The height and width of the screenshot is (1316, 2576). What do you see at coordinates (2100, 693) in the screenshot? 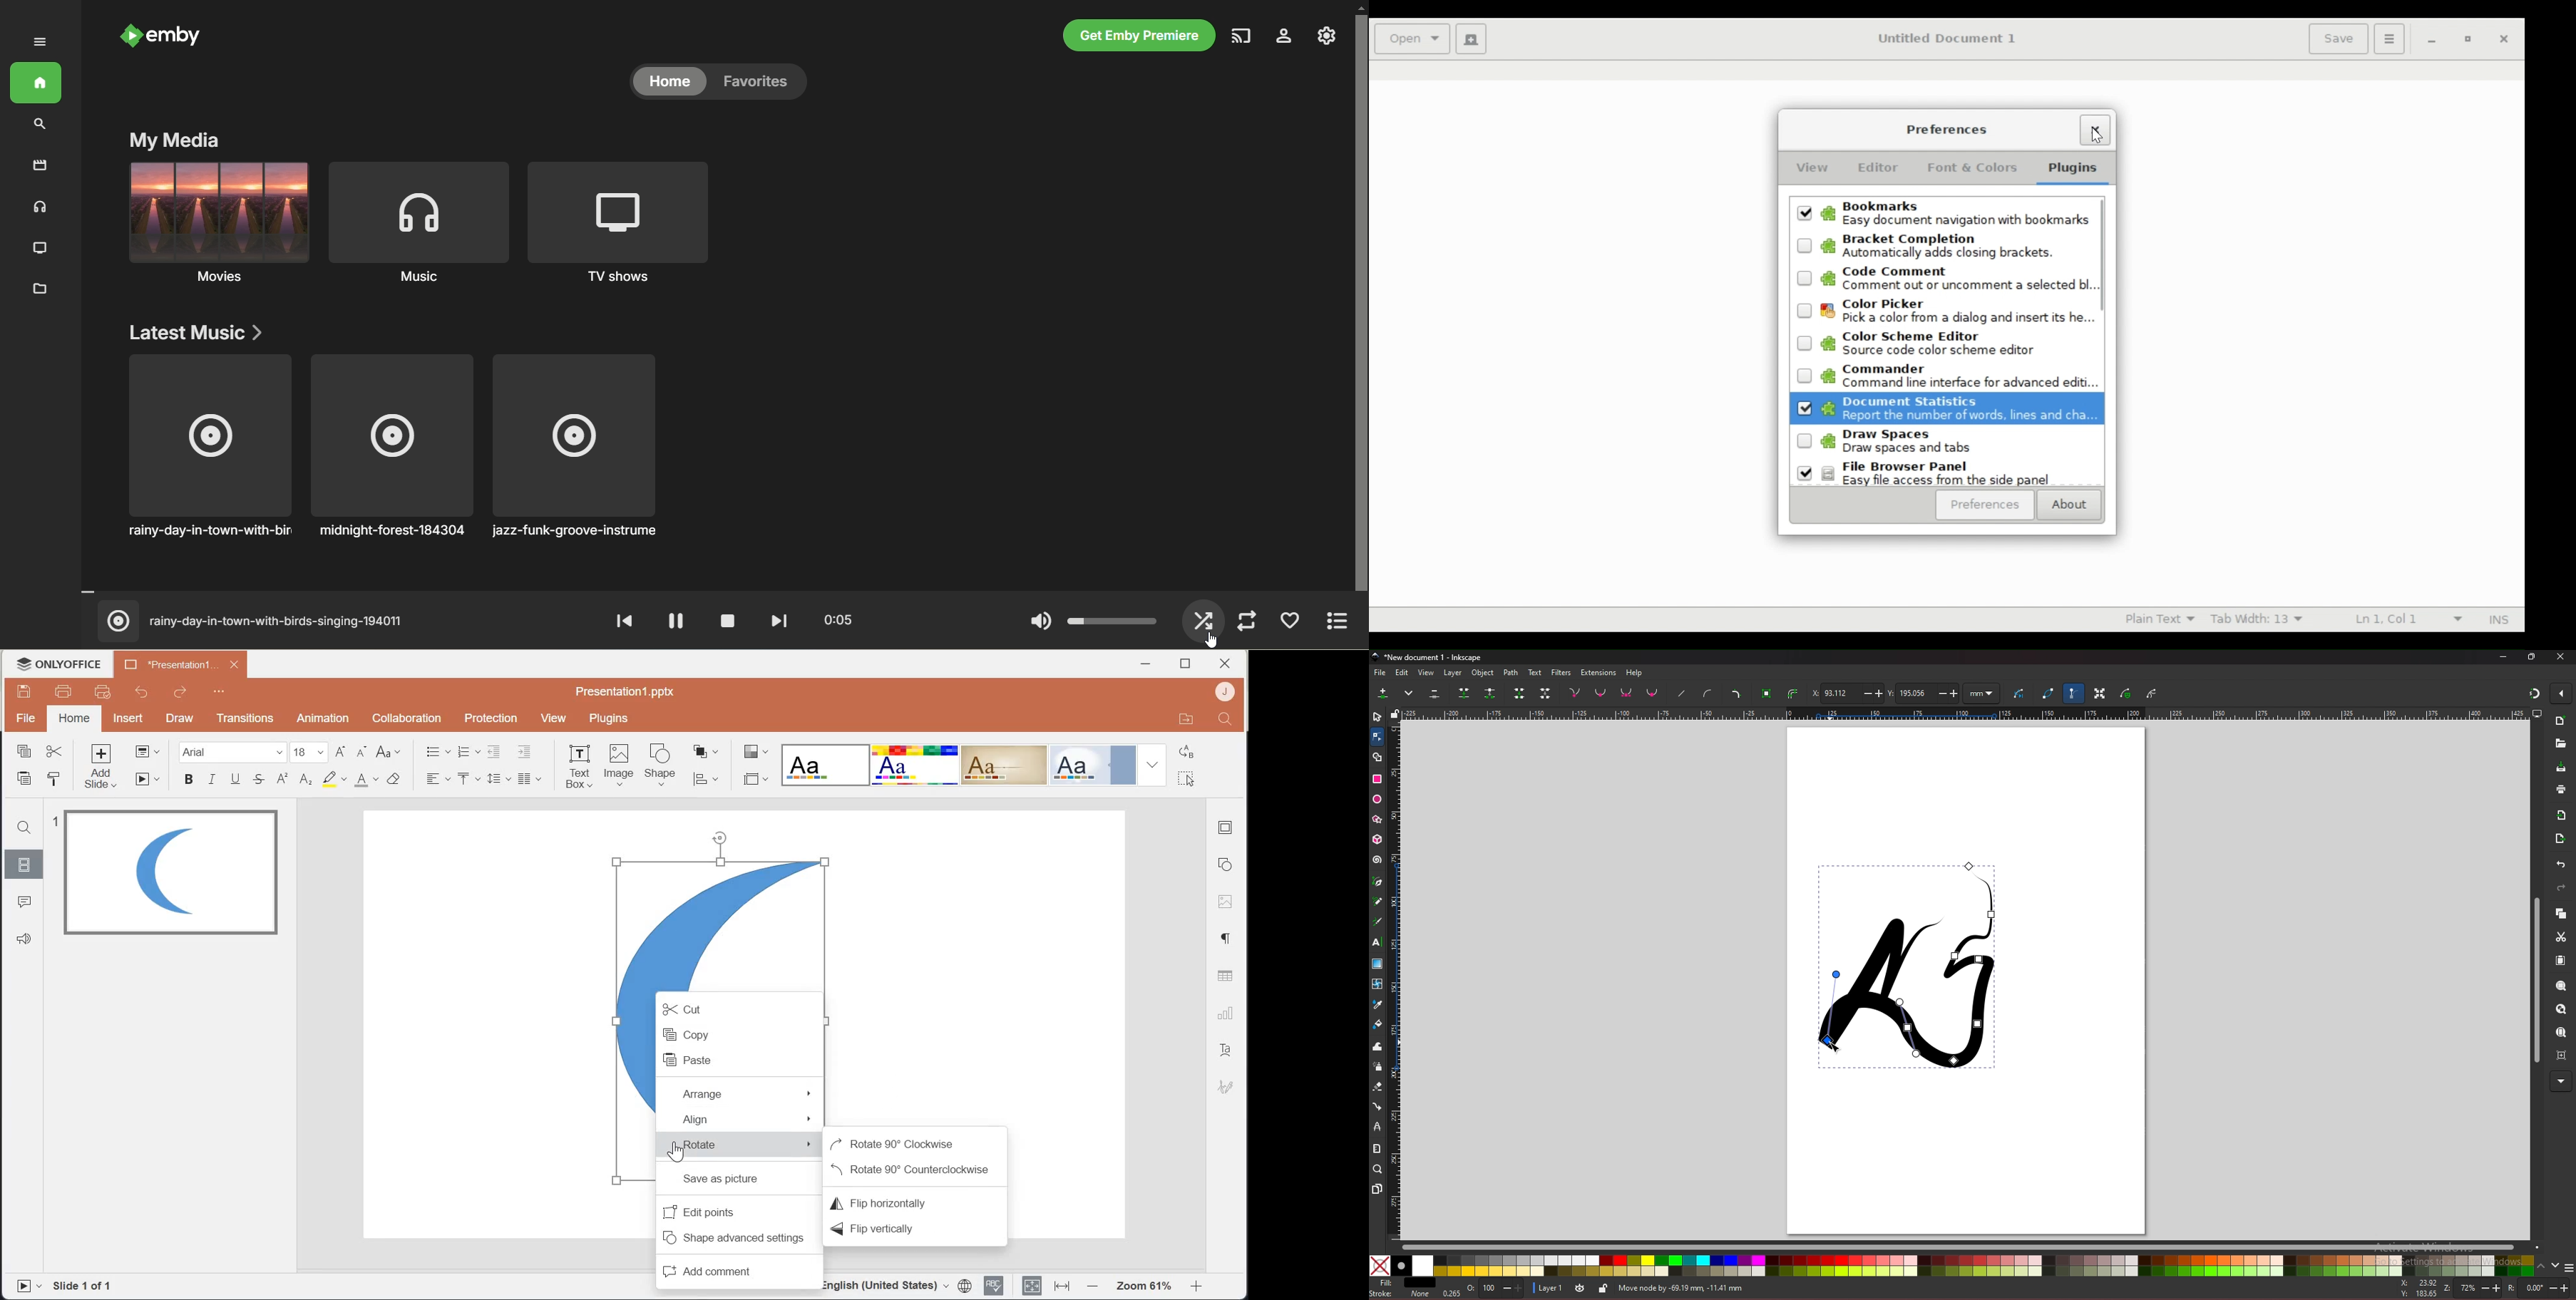
I see `transformation handle` at bounding box center [2100, 693].